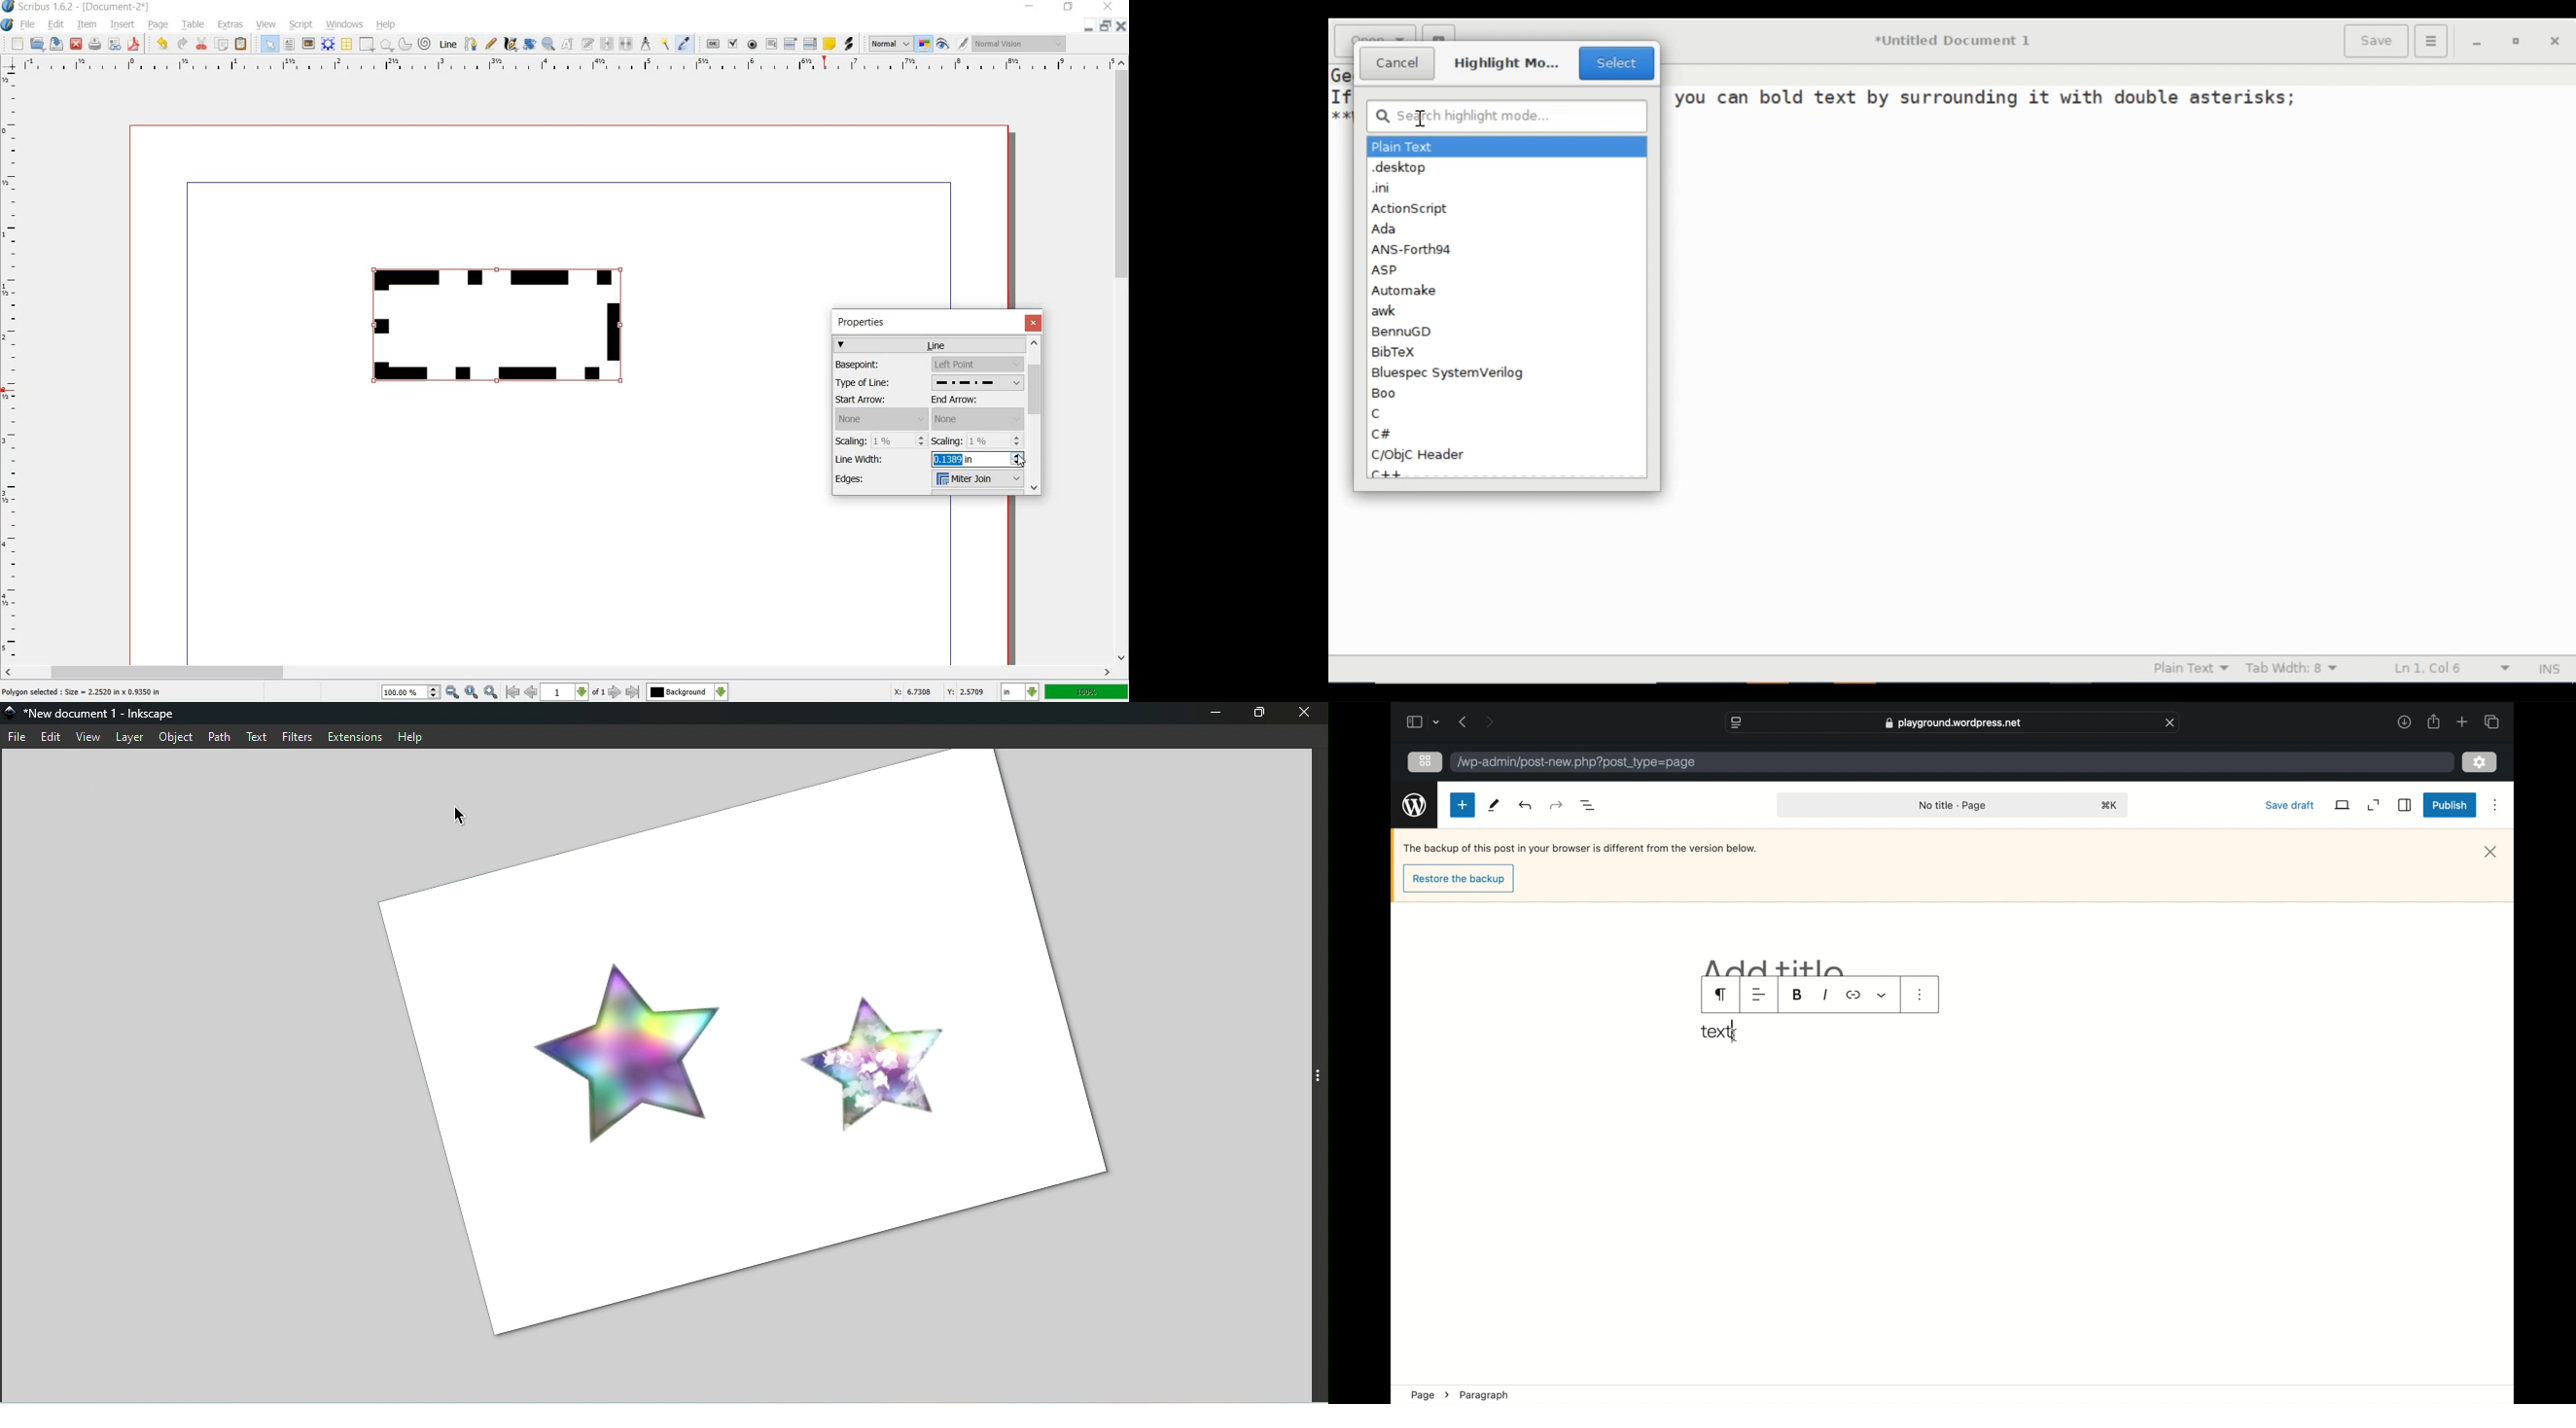 The image size is (2576, 1428). What do you see at coordinates (492, 44) in the screenshot?
I see `FREEHAND LINE` at bounding box center [492, 44].